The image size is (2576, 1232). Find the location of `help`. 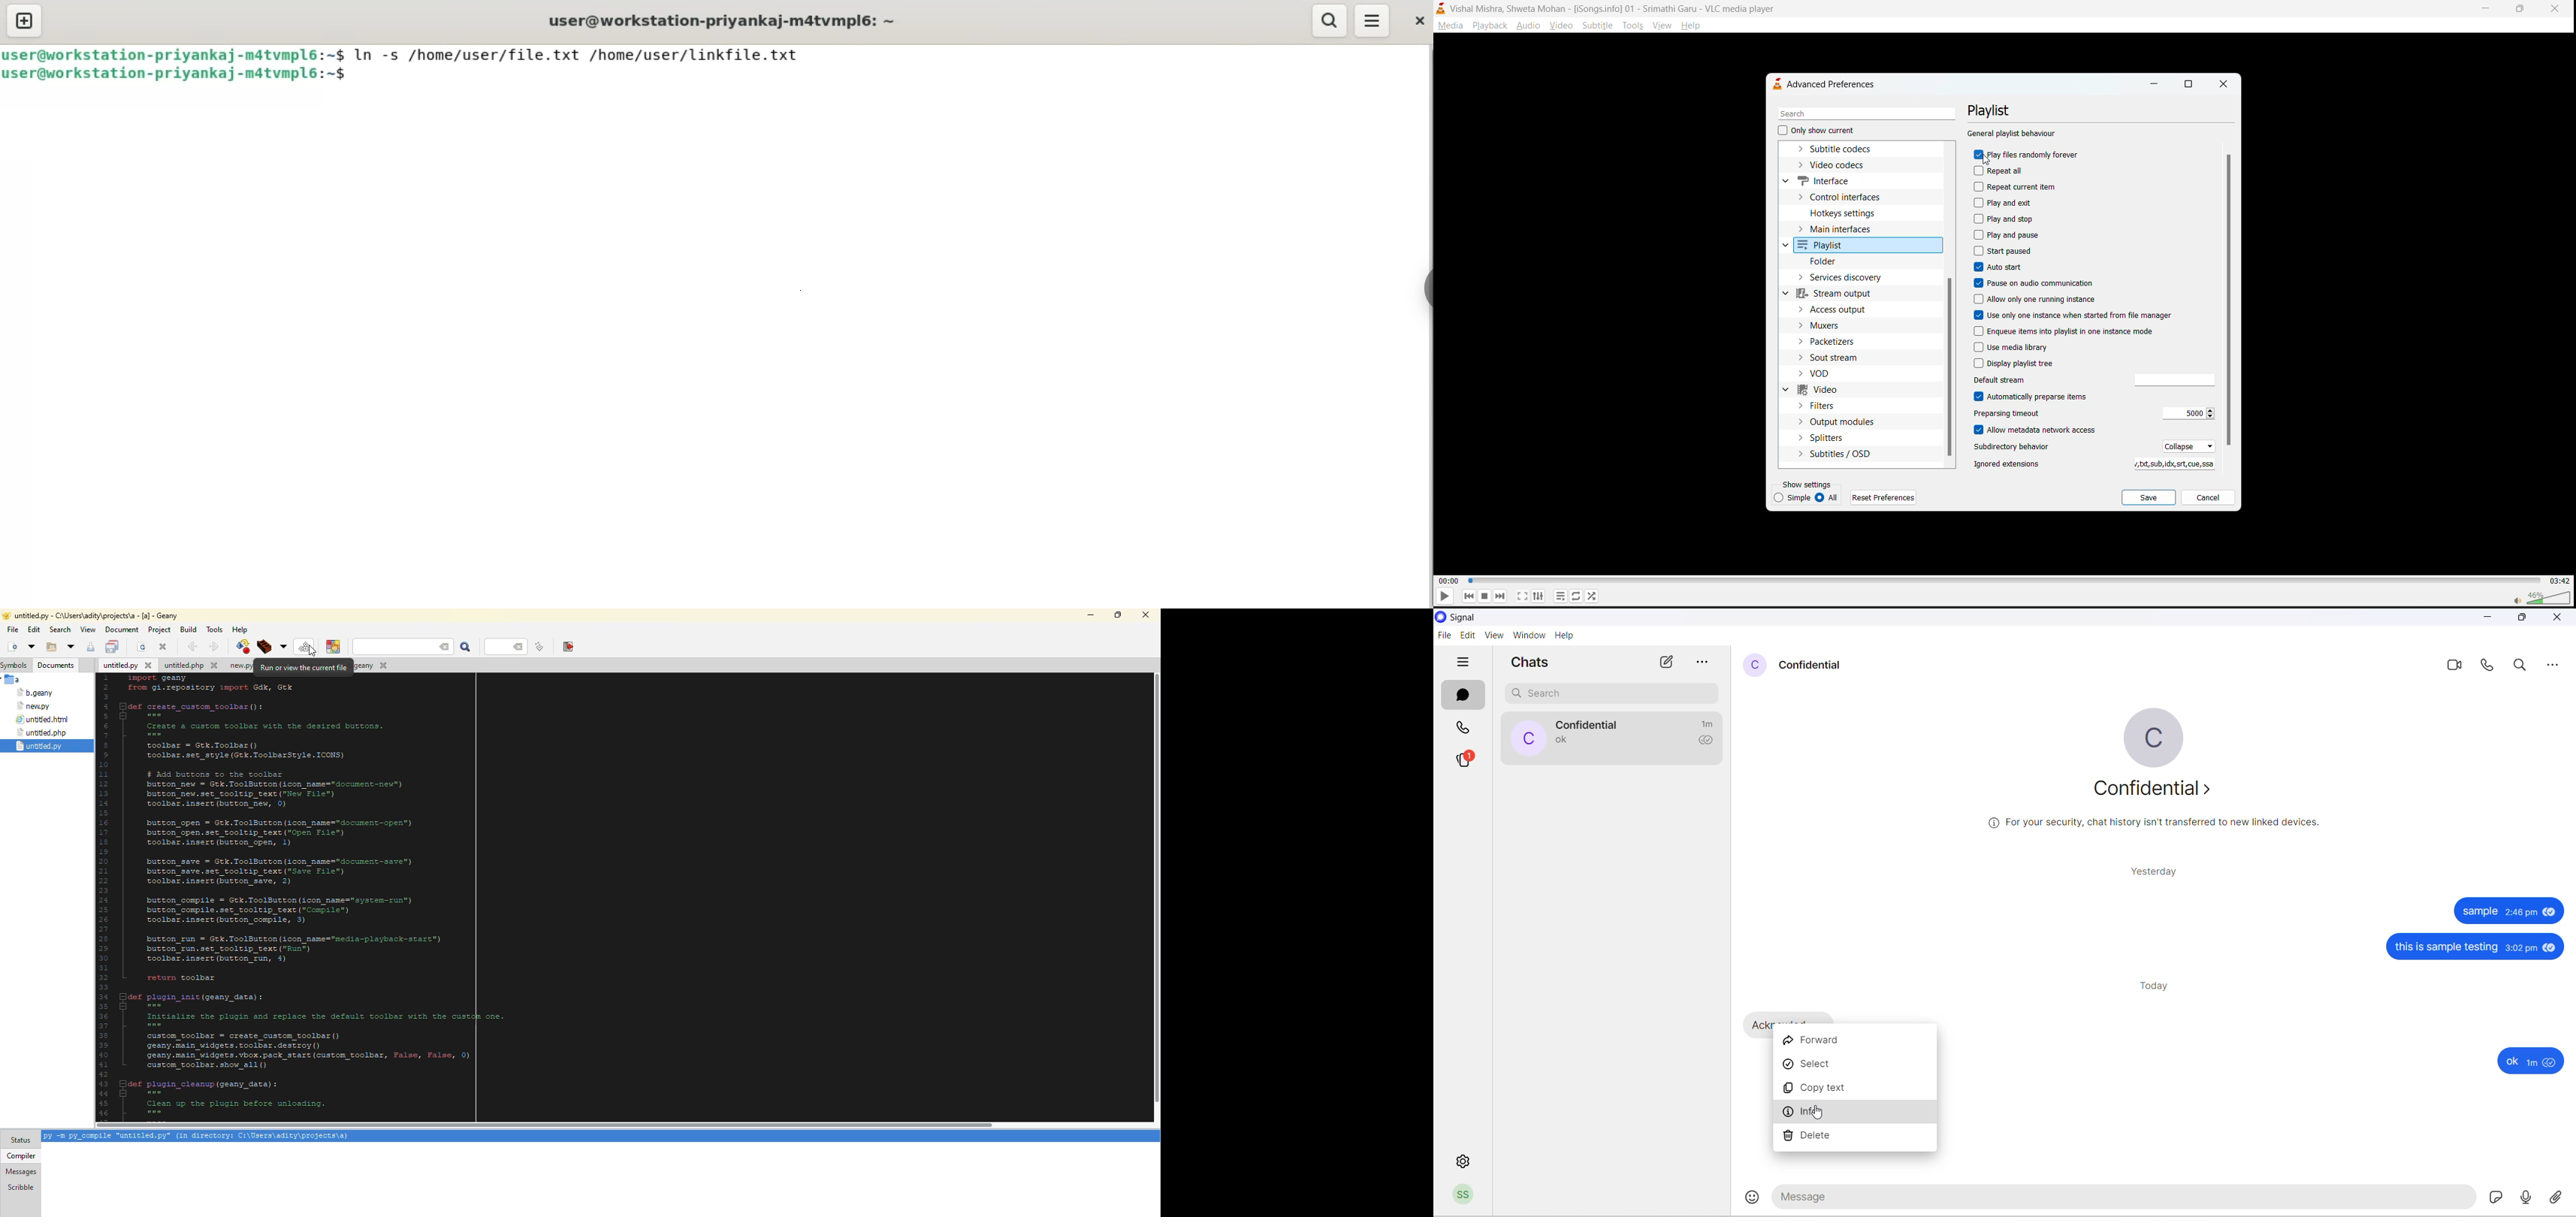

help is located at coordinates (1567, 636).